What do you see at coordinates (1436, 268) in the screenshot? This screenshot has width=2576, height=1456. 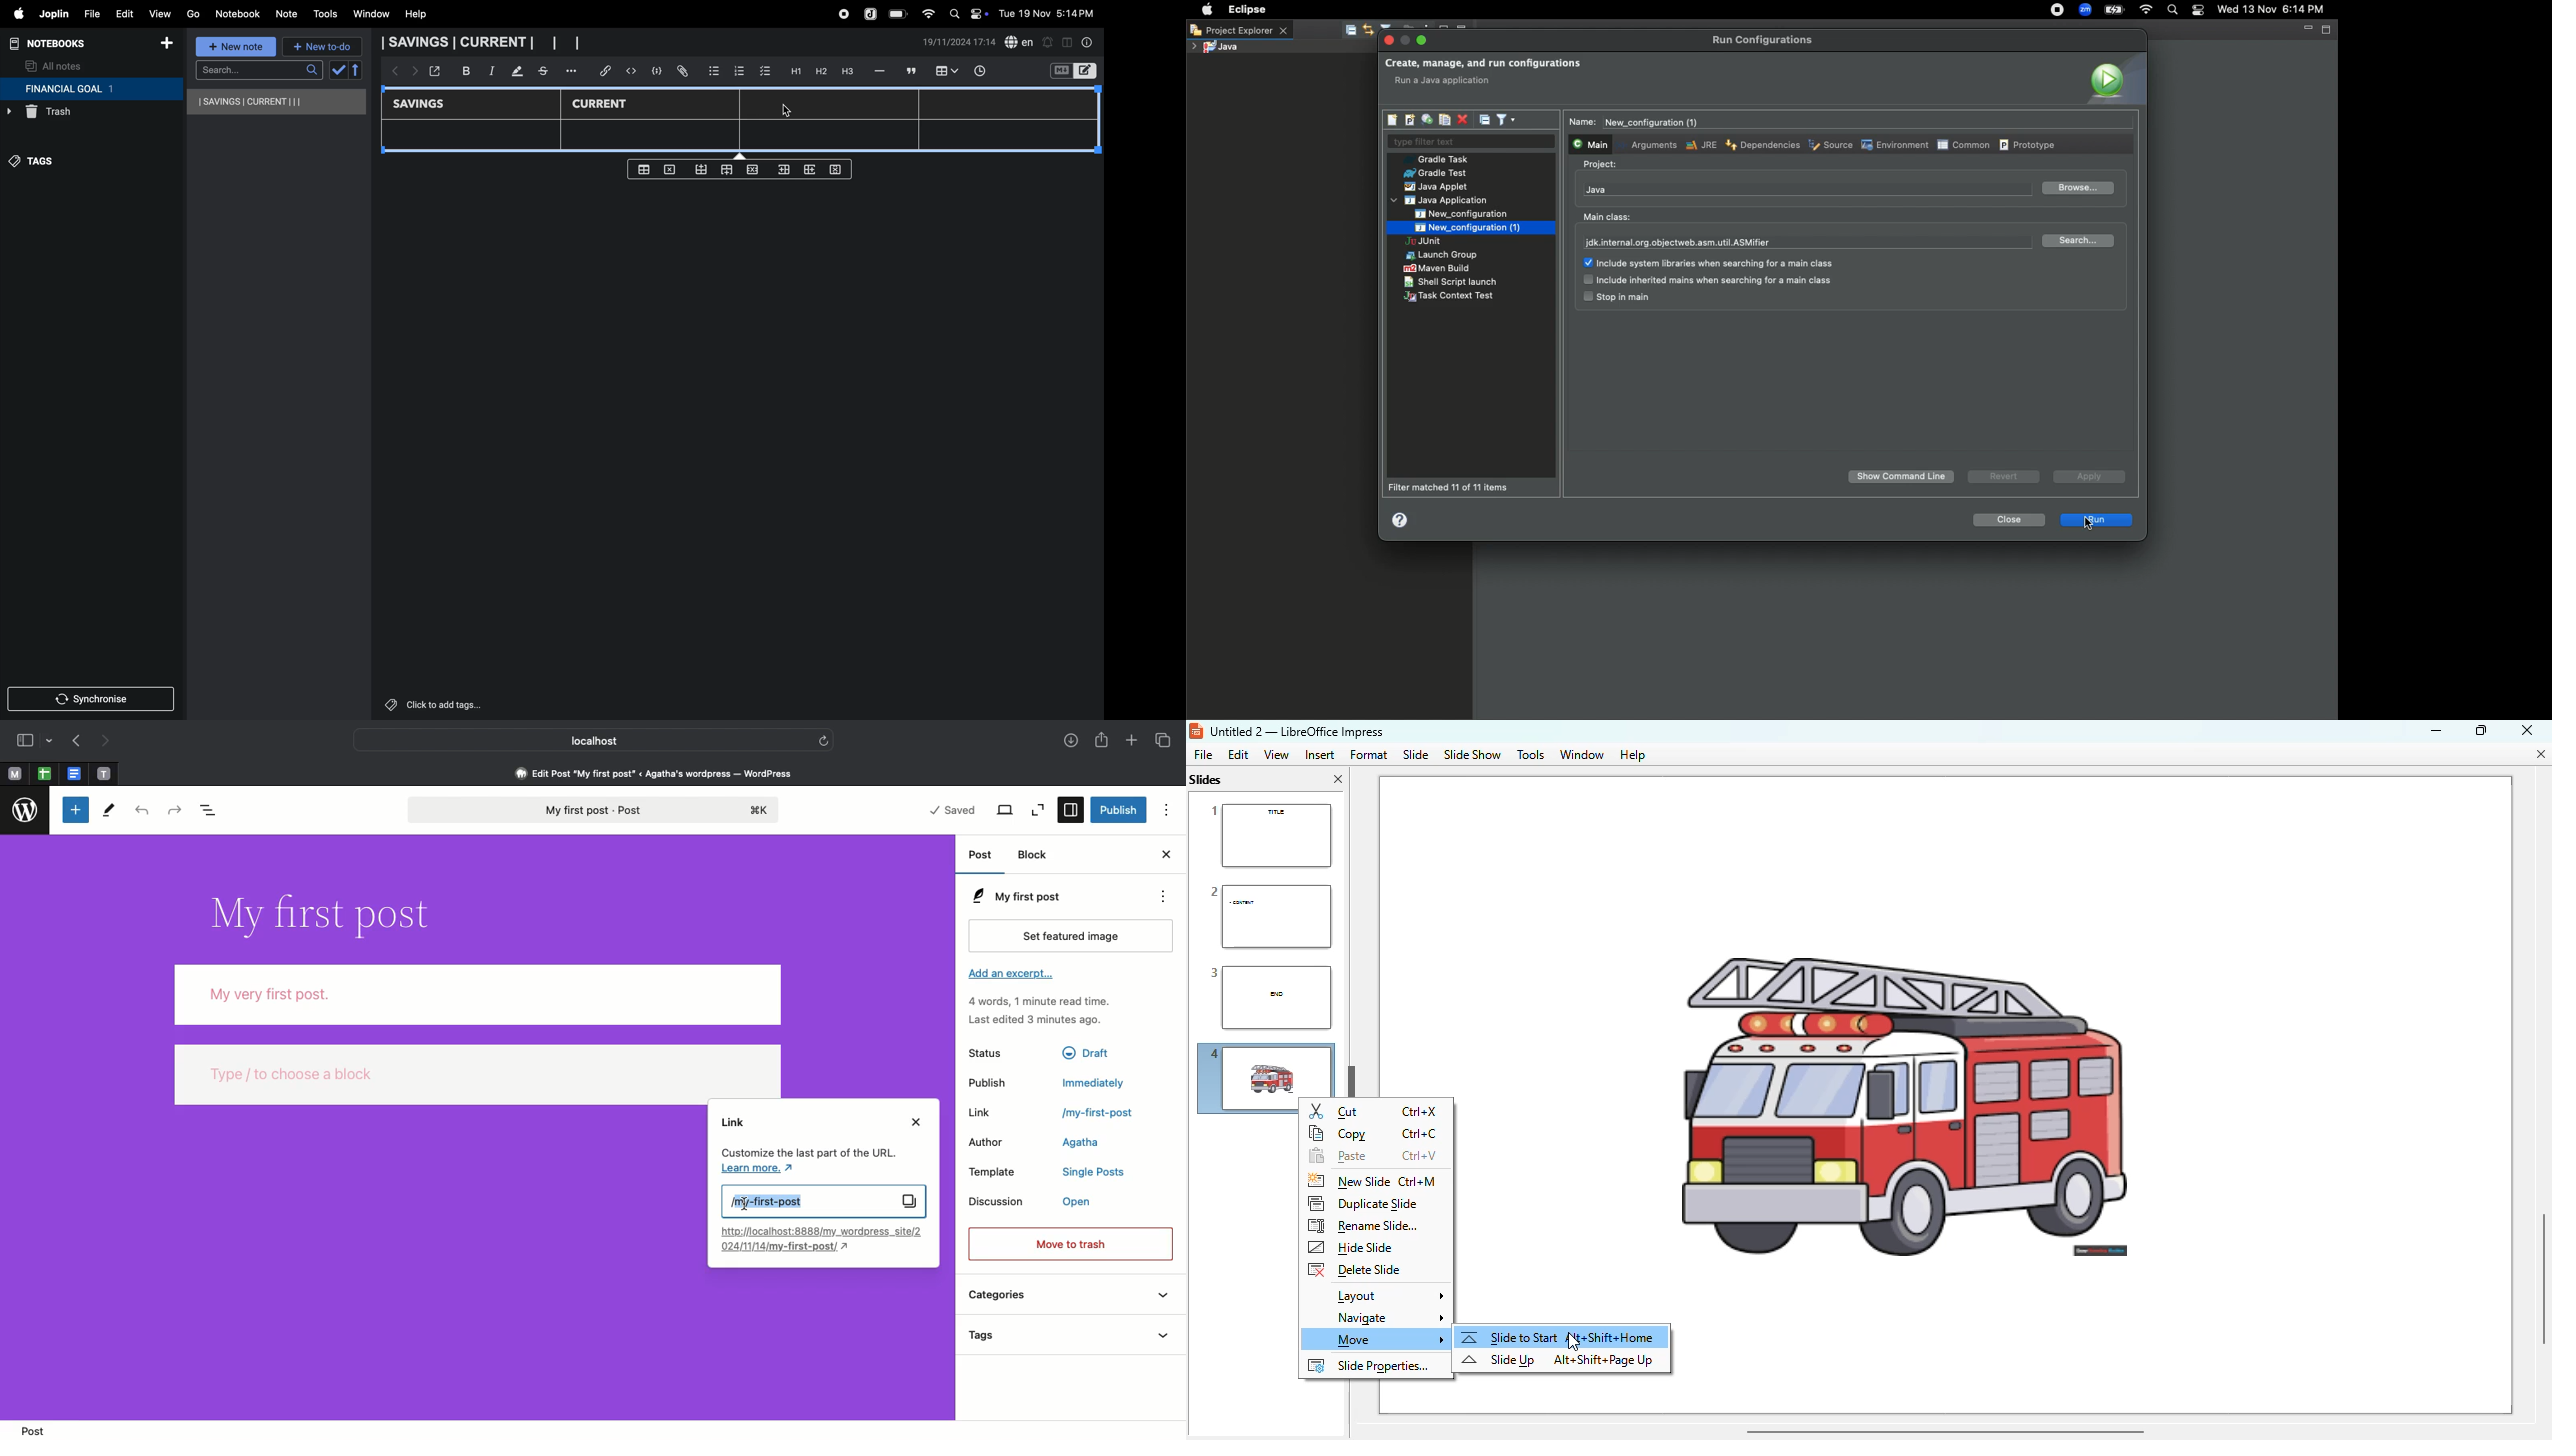 I see `Maven build` at bounding box center [1436, 268].